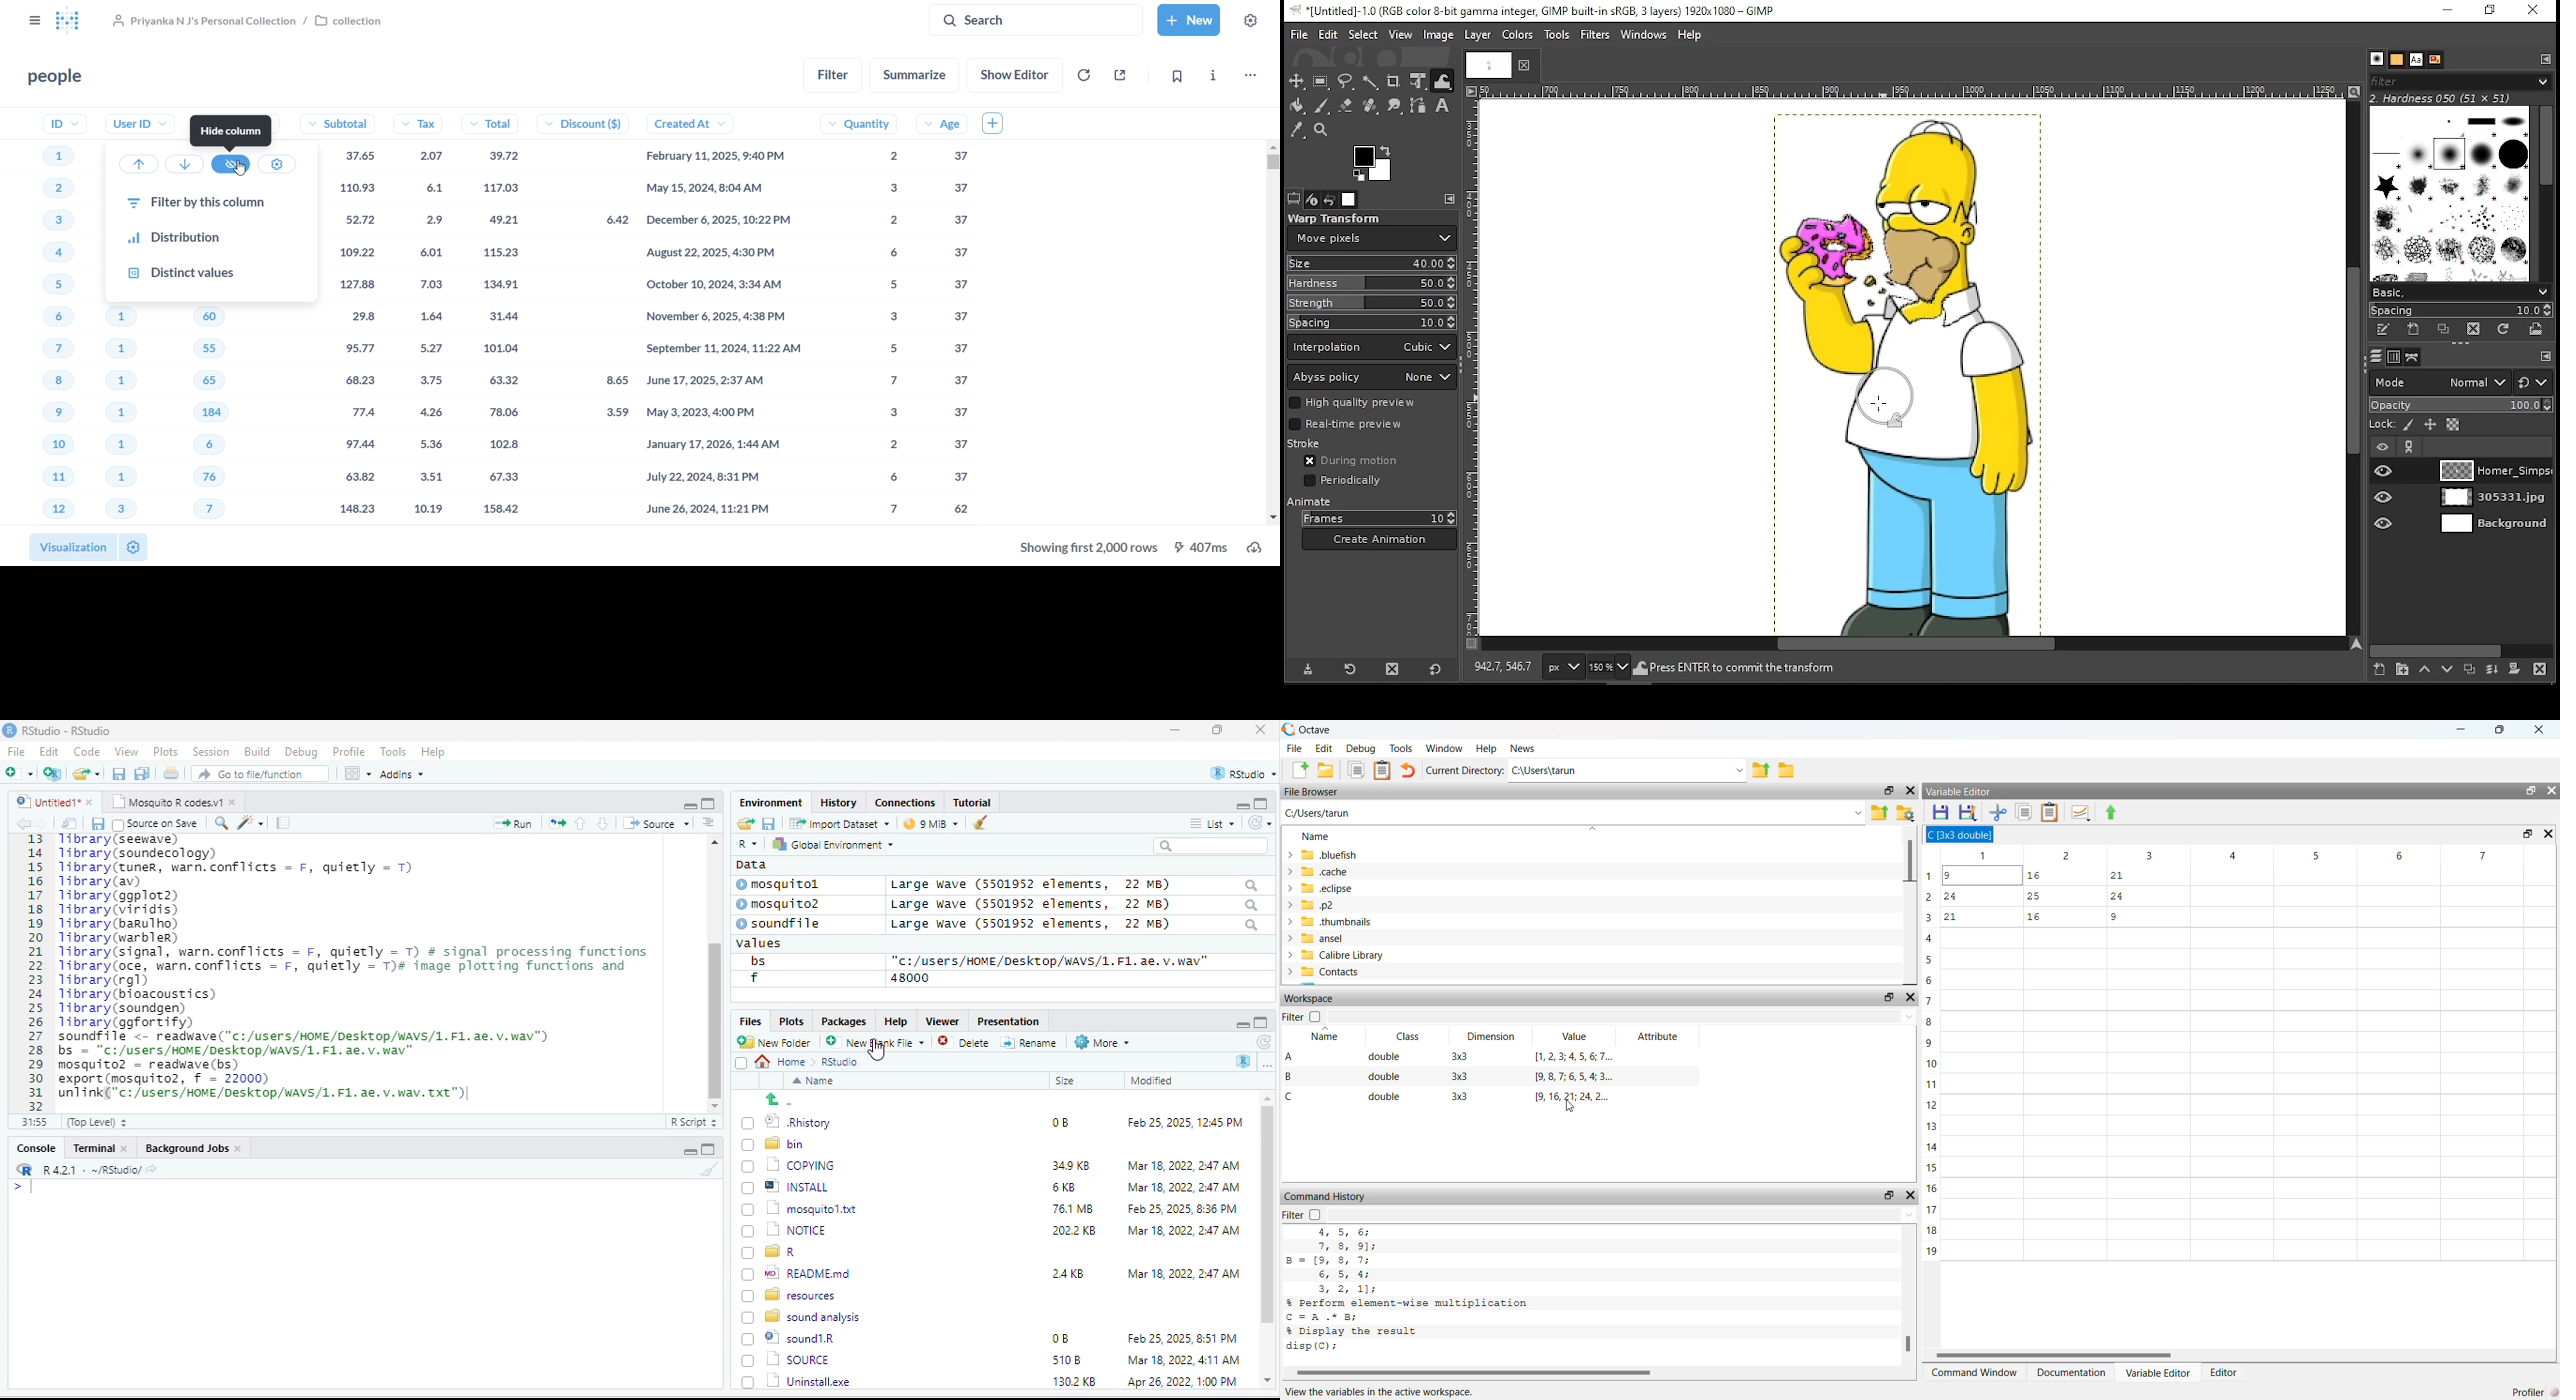 The height and width of the screenshot is (1400, 2576). Describe the element at coordinates (1175, 731) in the screenshot. I see `minimize` at that location.